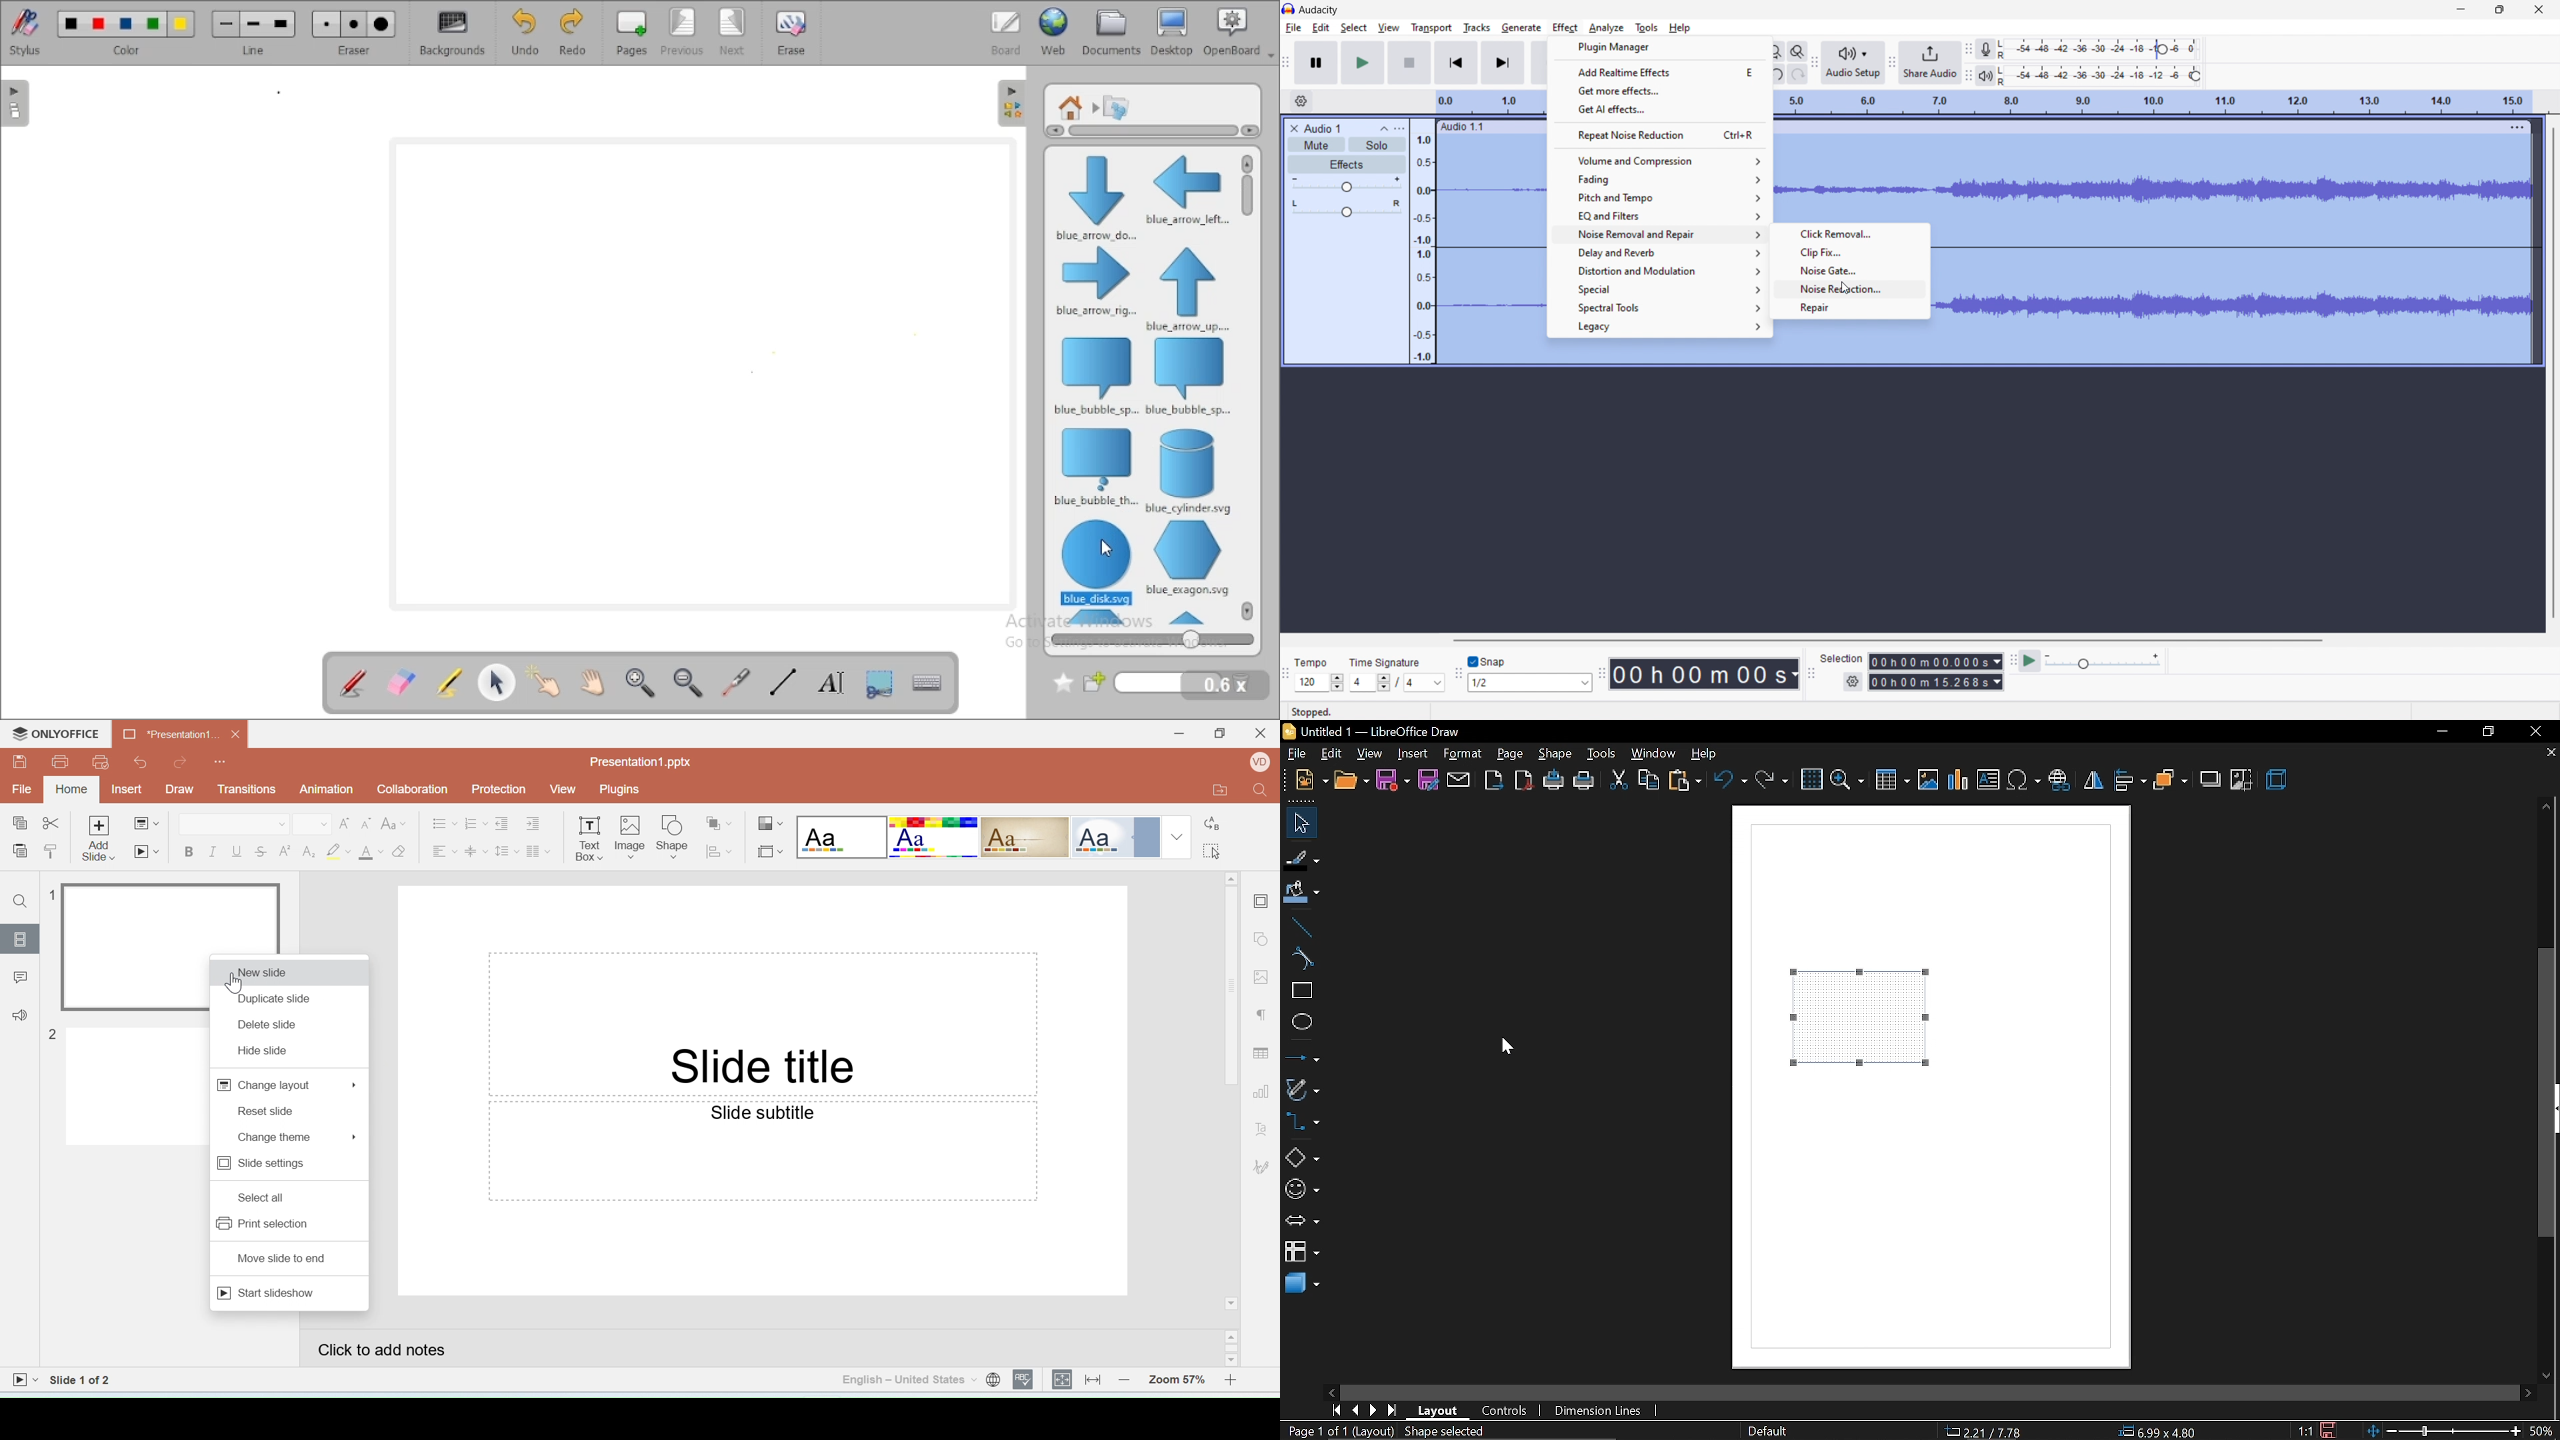 This screenshot has height=1456, width=2576. What do you see at coordinates (2094, 783) in the screenshot?
I see `flip` at bounding box center [2094, 783].